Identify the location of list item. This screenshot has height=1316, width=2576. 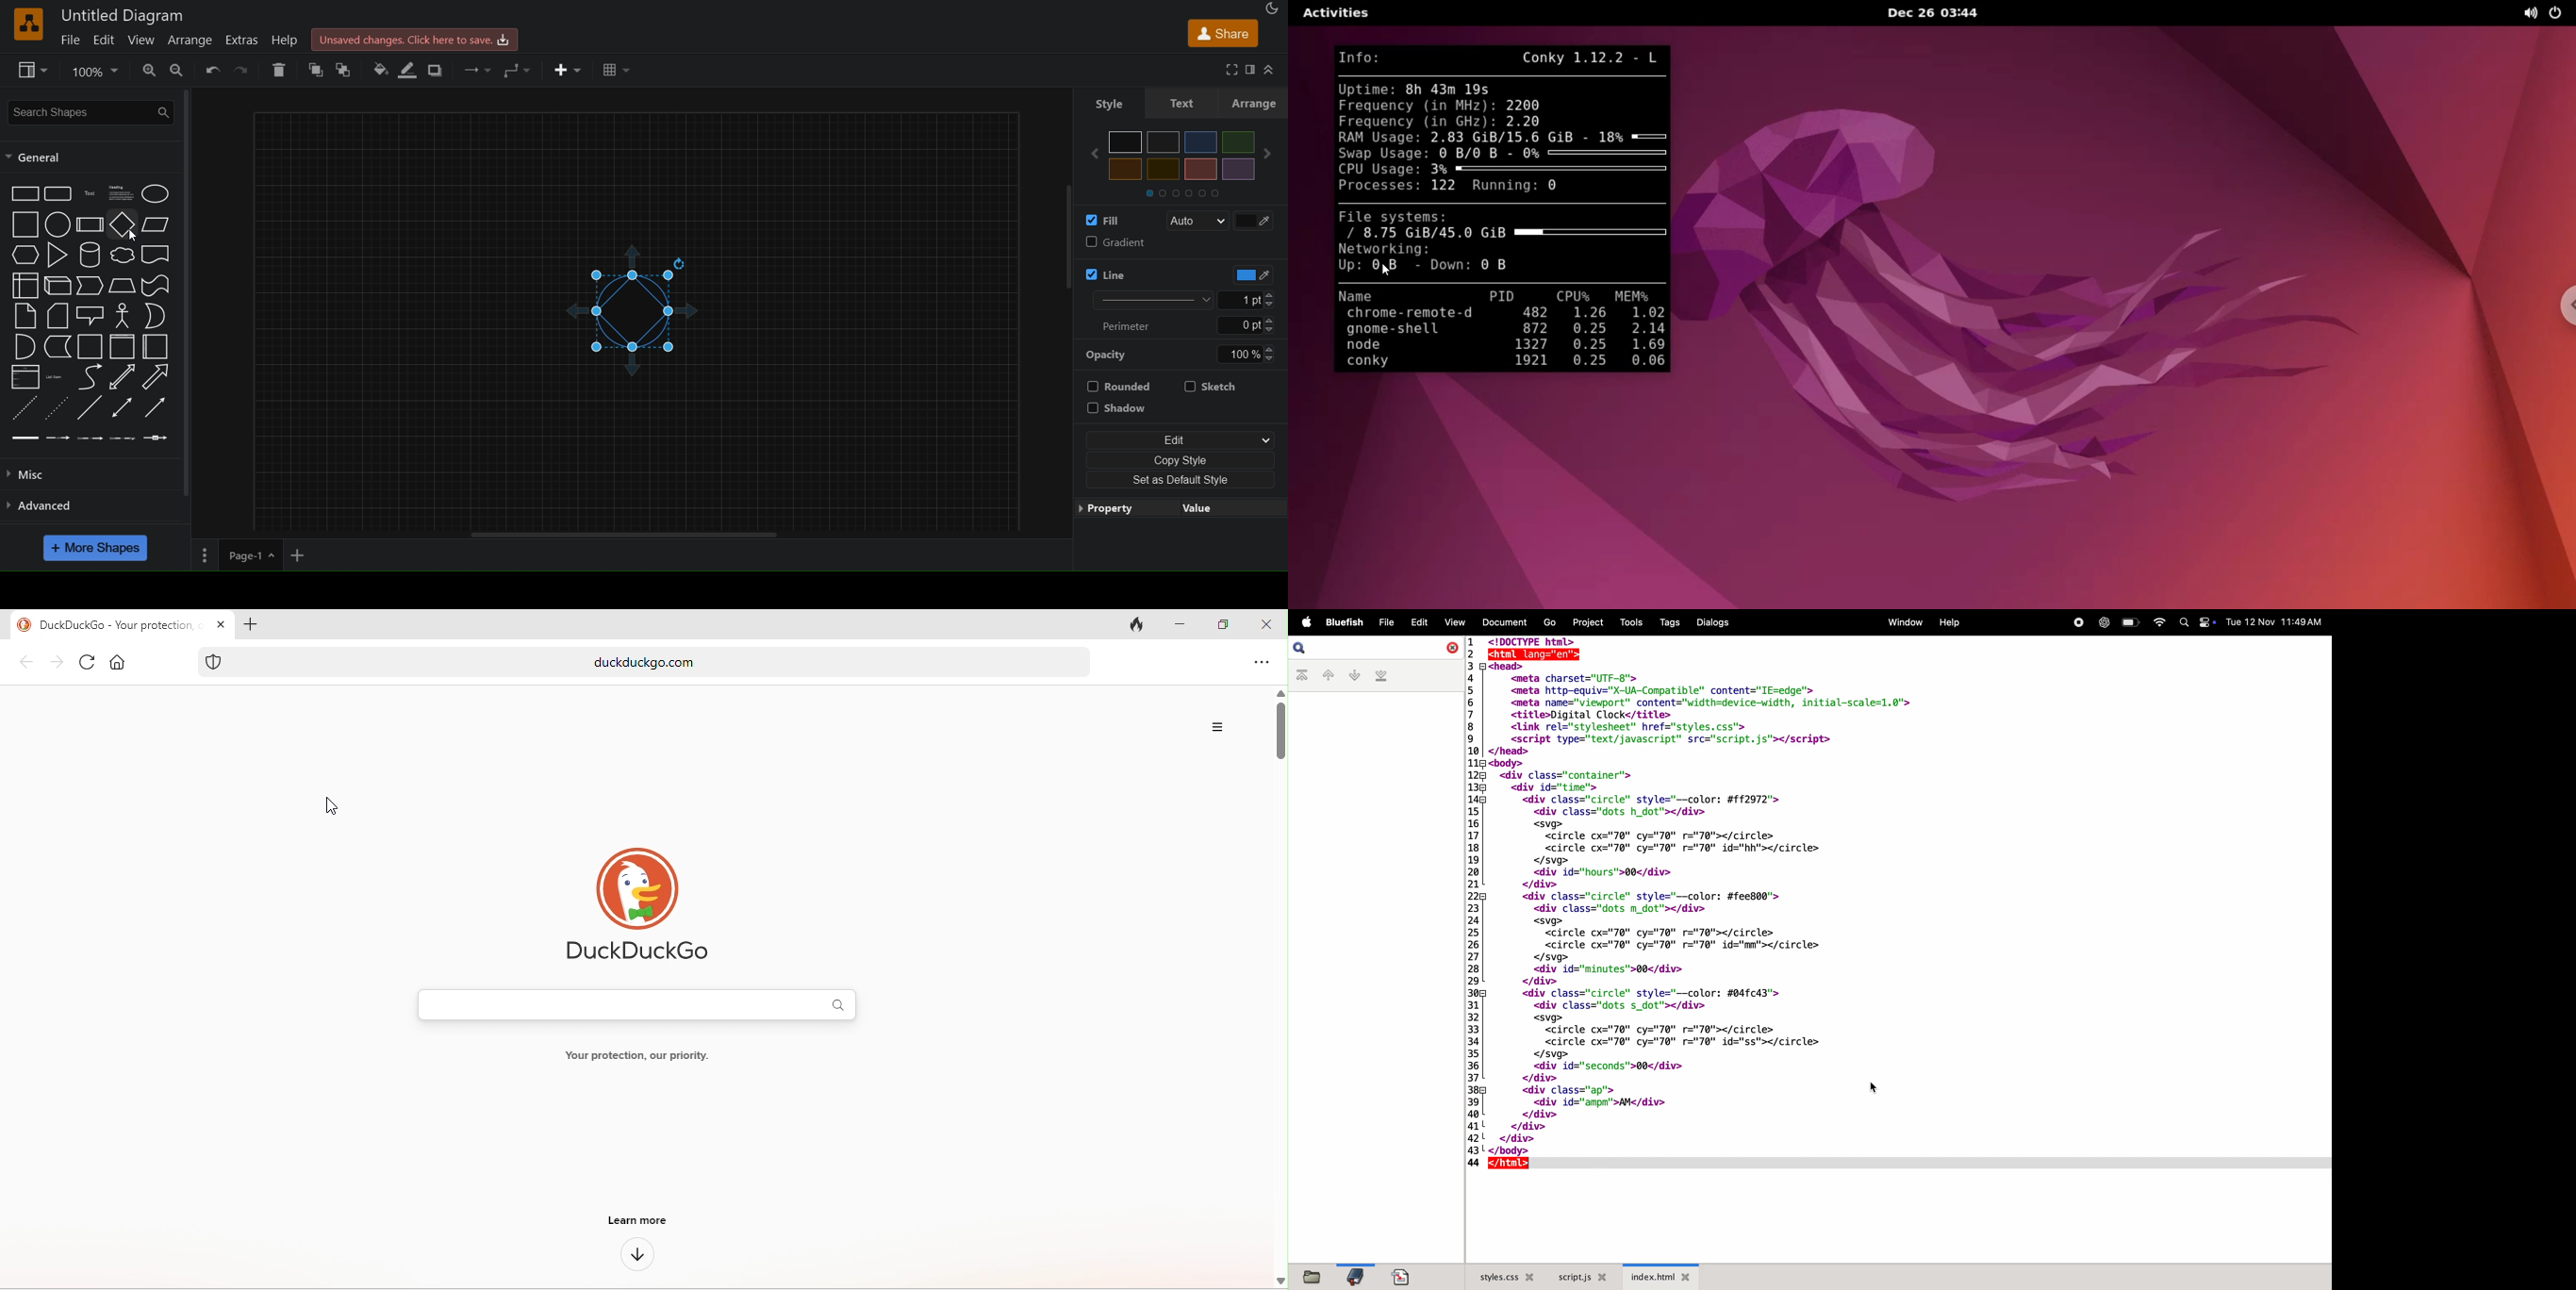
(56, 377).